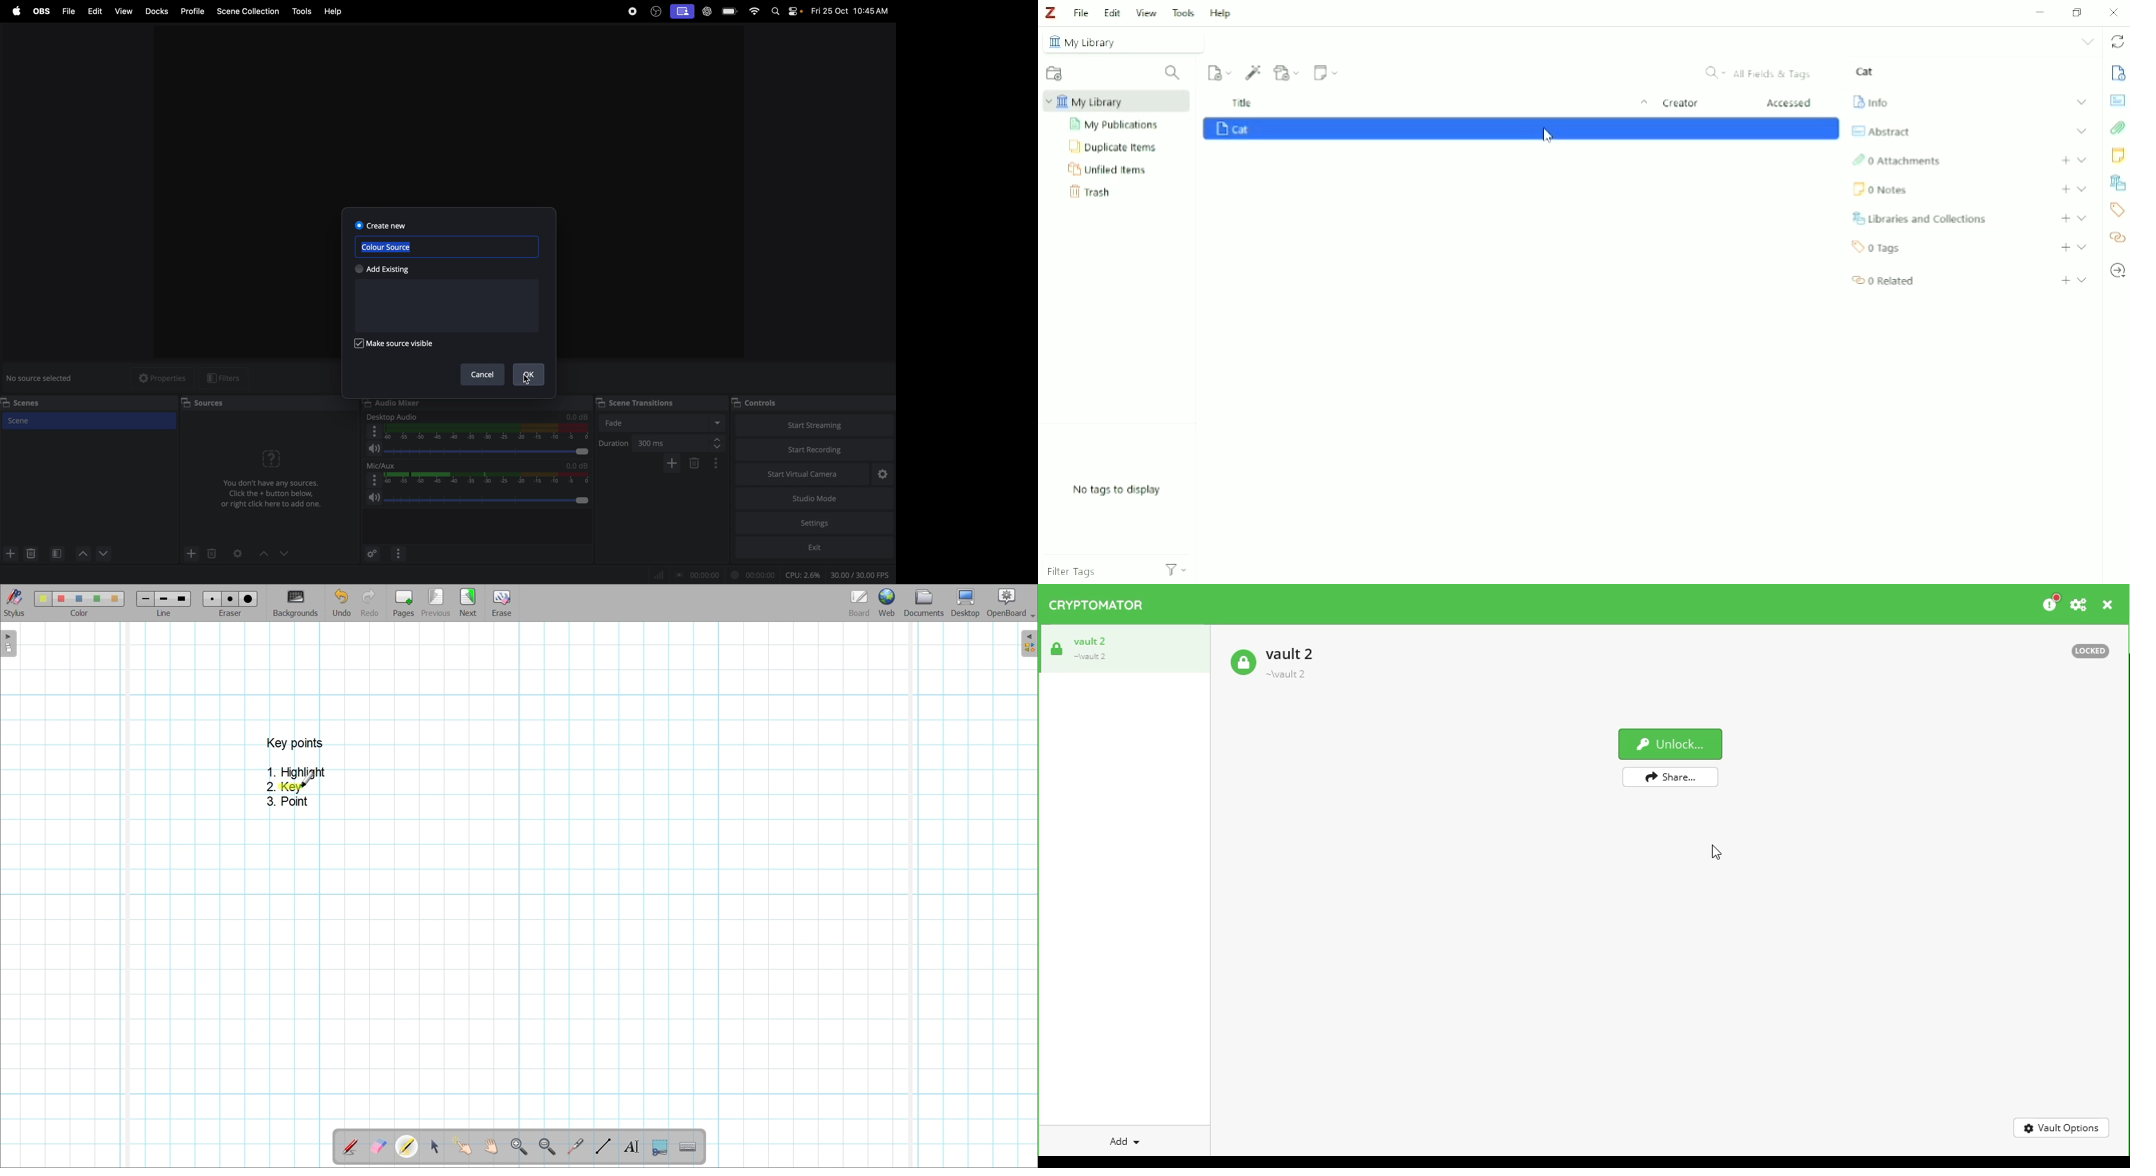  I want to click on Expand section, so click(2083, 189).